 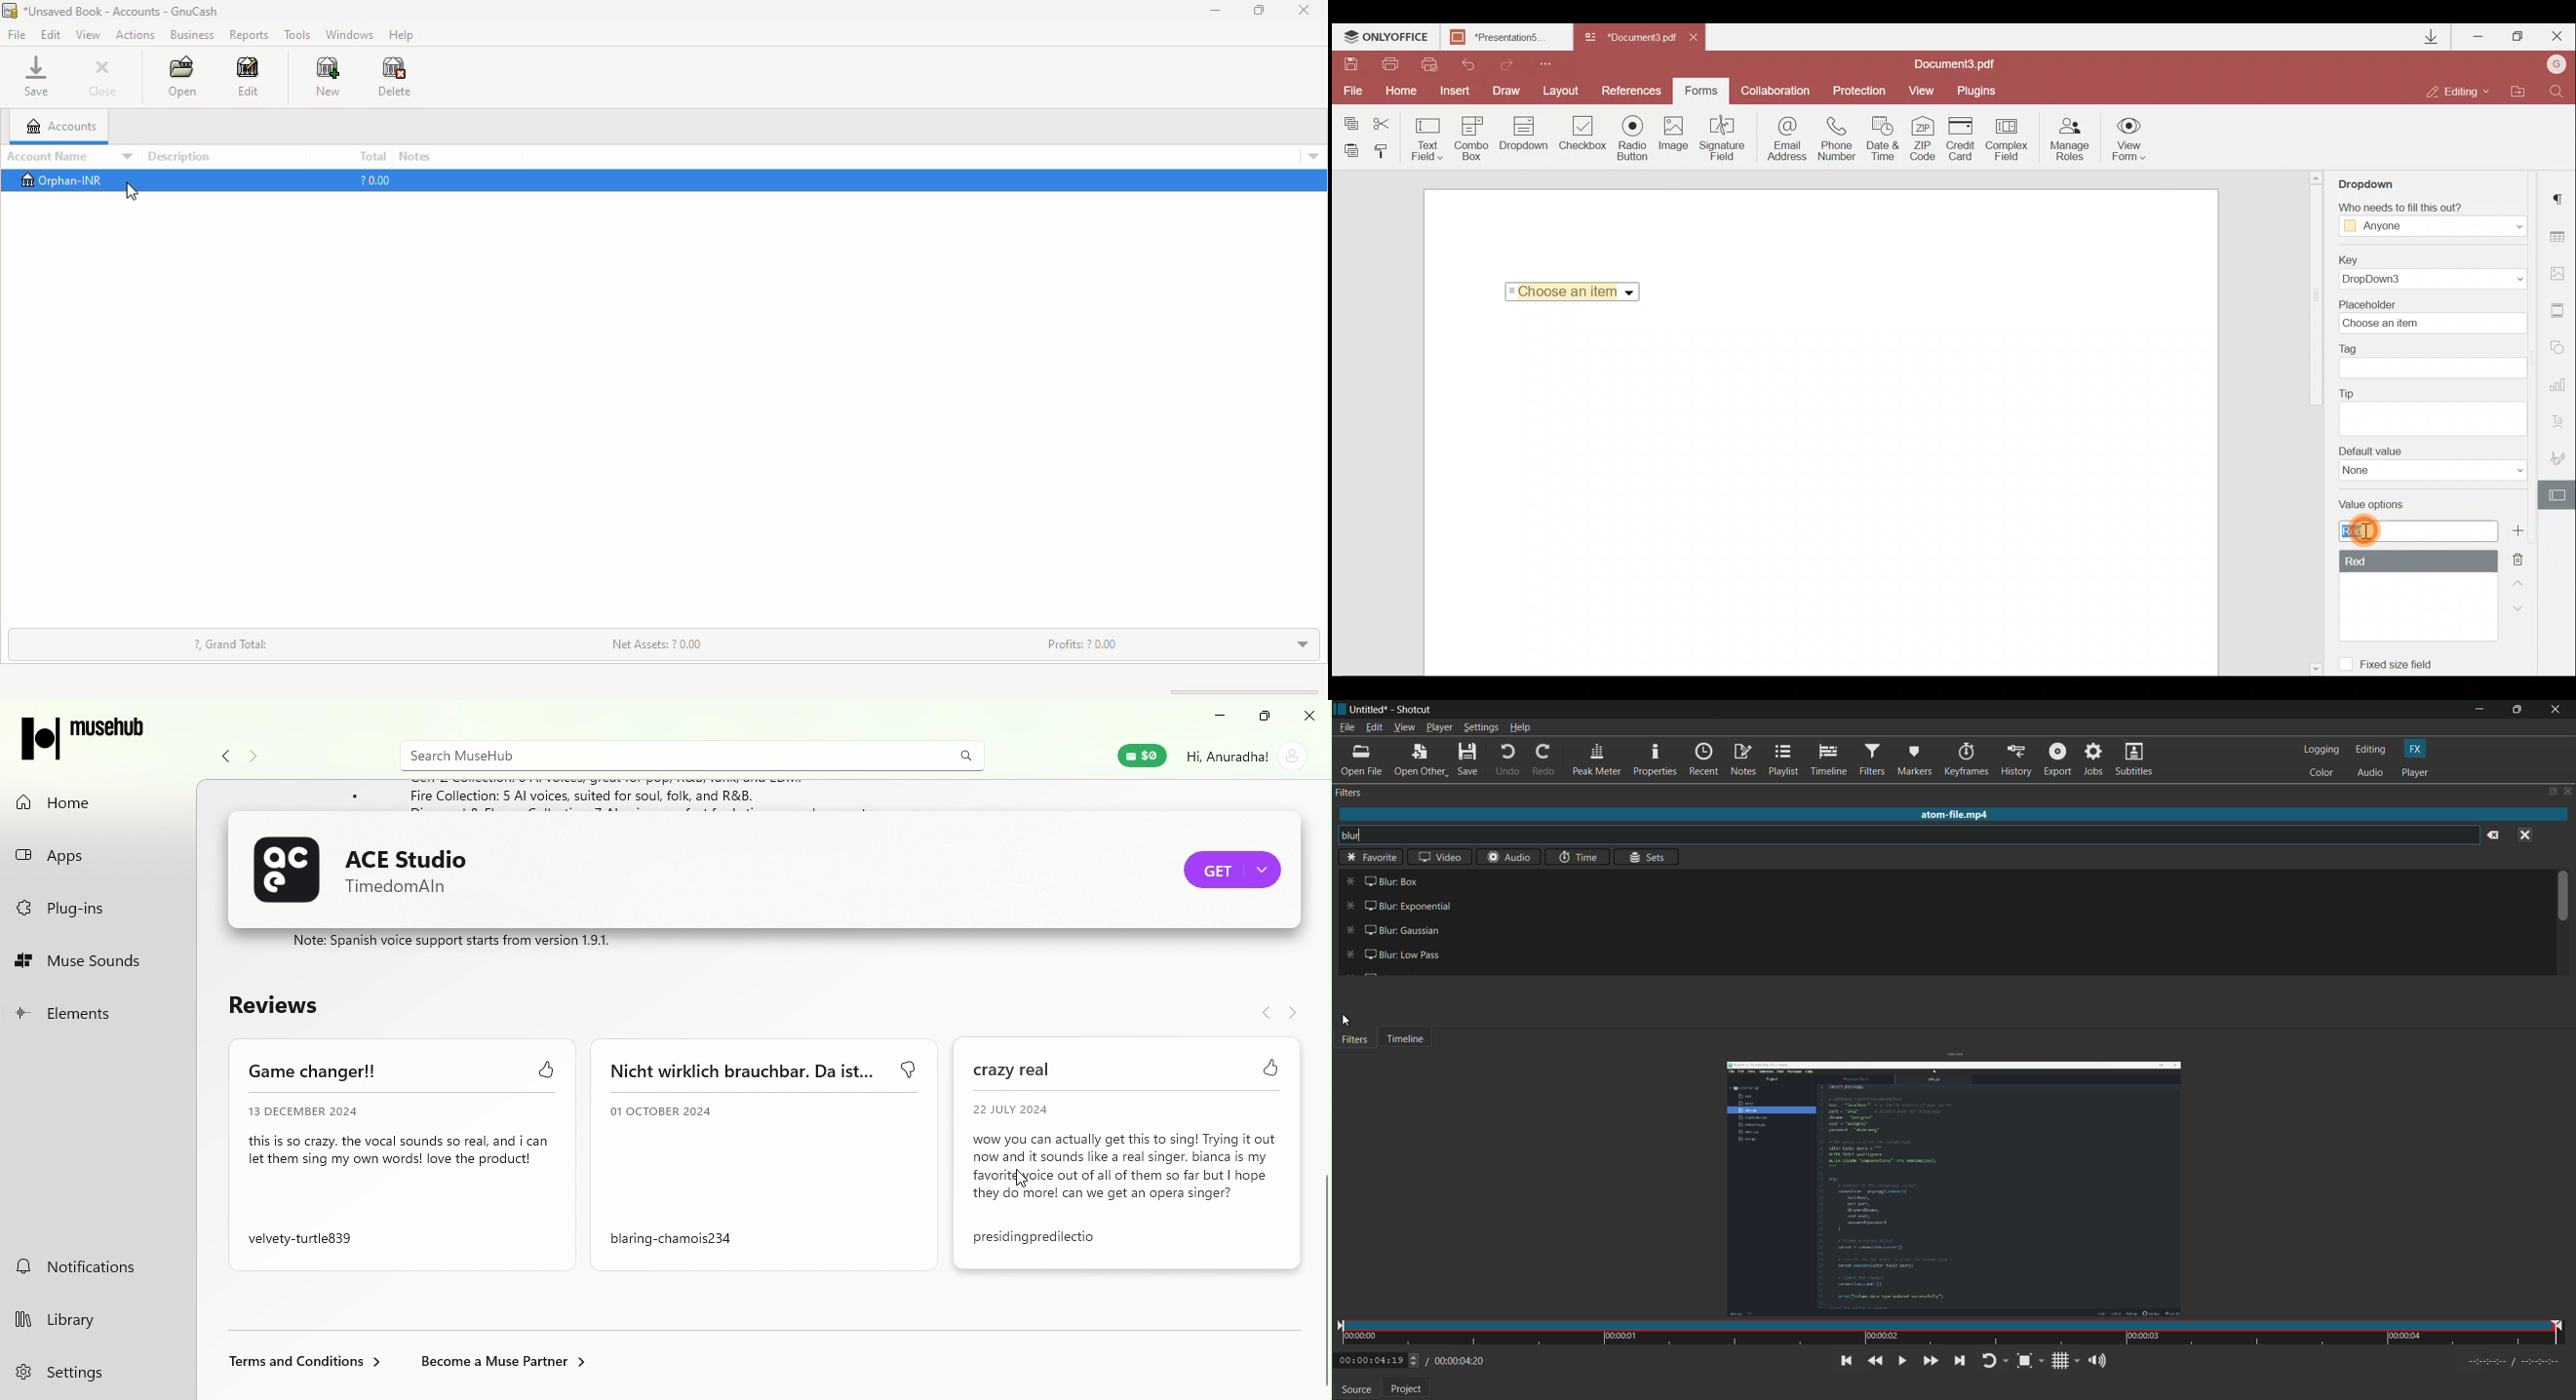 What do you see at coordinates (1521, 141) in the screenshot?
I see `Dropdown` at bounding box center [1521, 141].